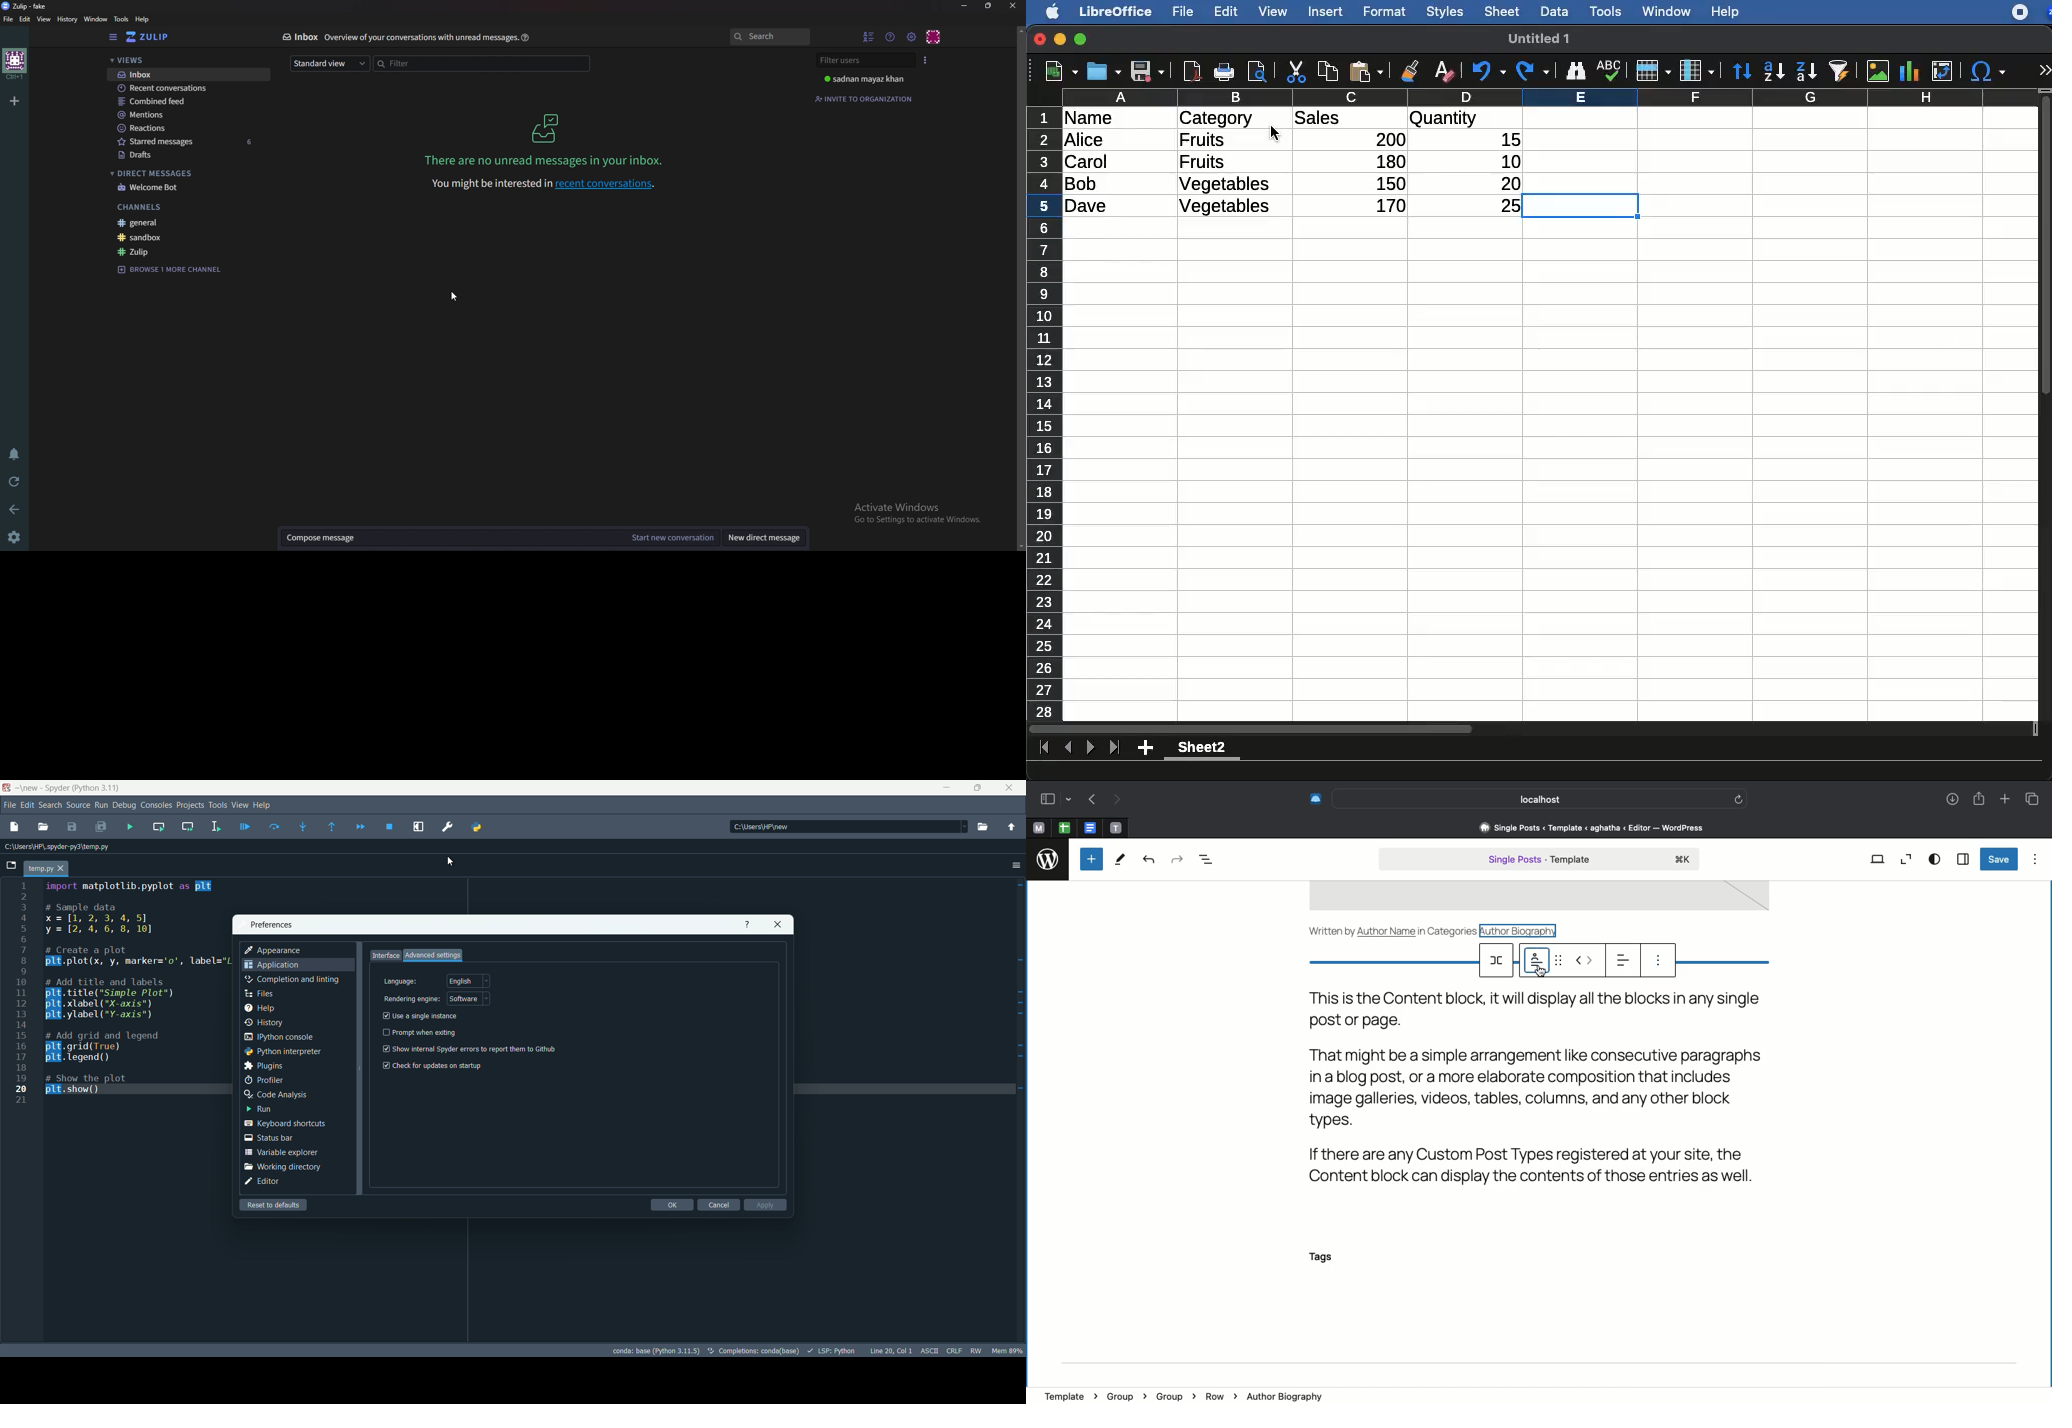 The height and width of the screenshot is (1428, 2072). I want to click on libreoffice, so click(1117, 11).